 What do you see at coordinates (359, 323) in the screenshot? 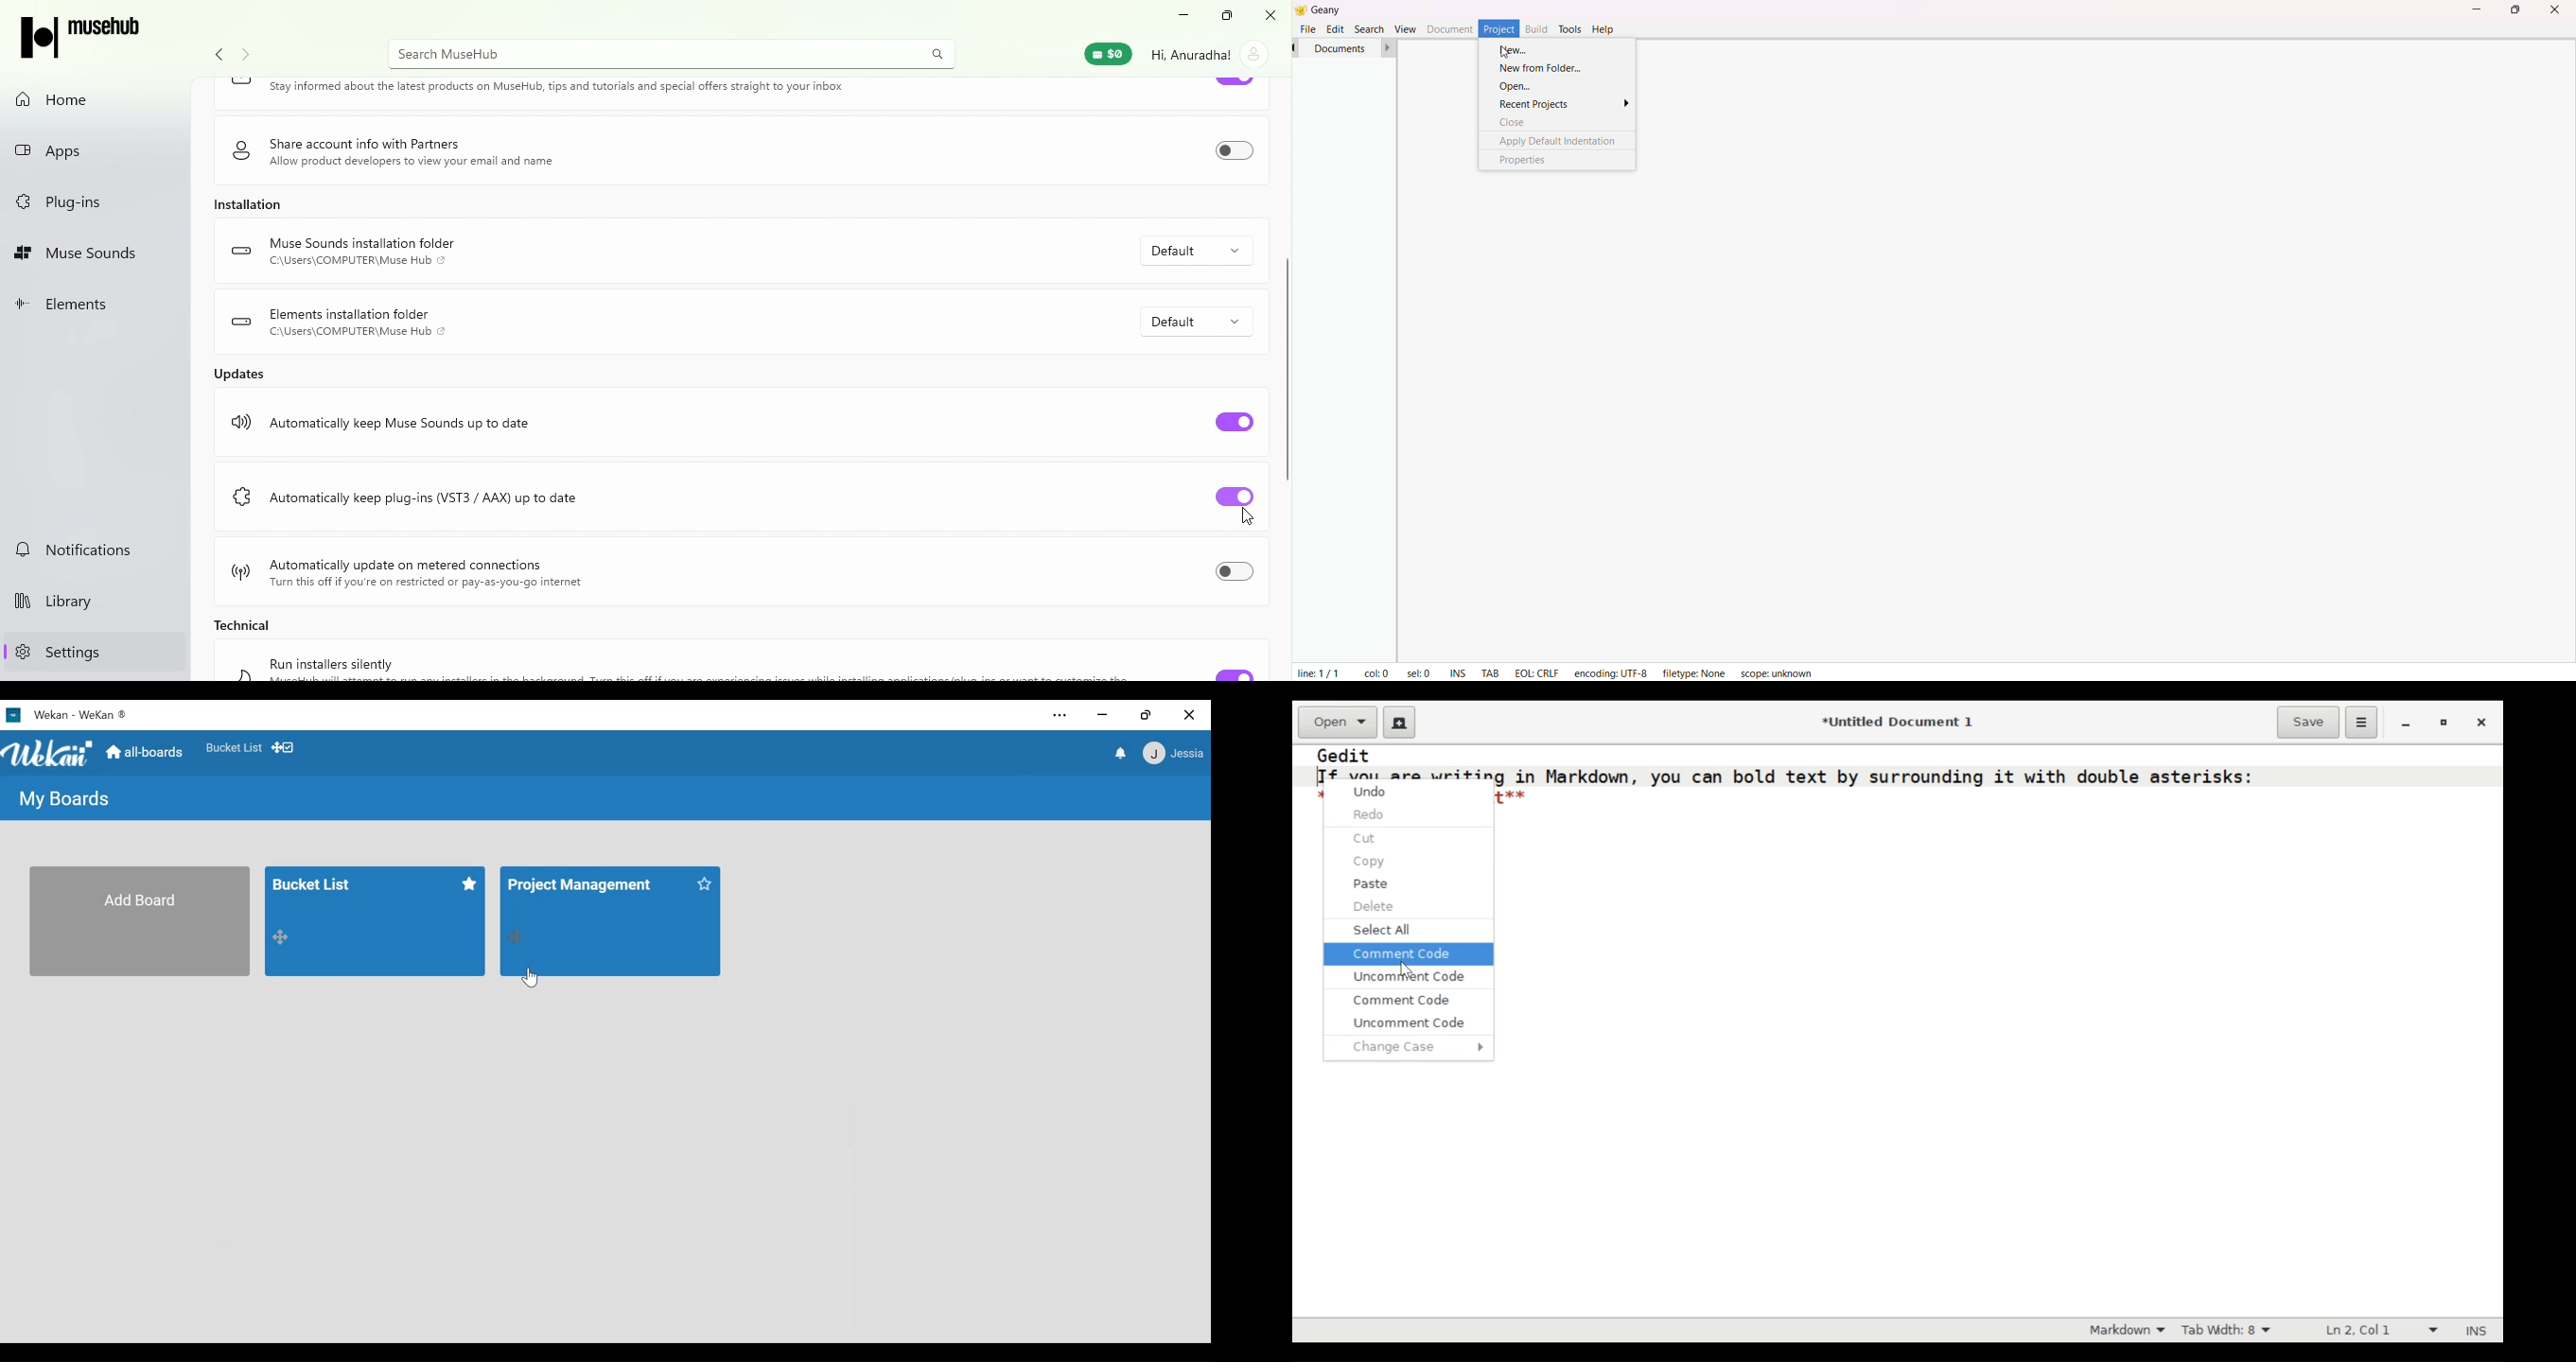
I see `Elements installation folder C:\Users\COMPUTER\Muse Hub ` at bounding box center [359, 323].